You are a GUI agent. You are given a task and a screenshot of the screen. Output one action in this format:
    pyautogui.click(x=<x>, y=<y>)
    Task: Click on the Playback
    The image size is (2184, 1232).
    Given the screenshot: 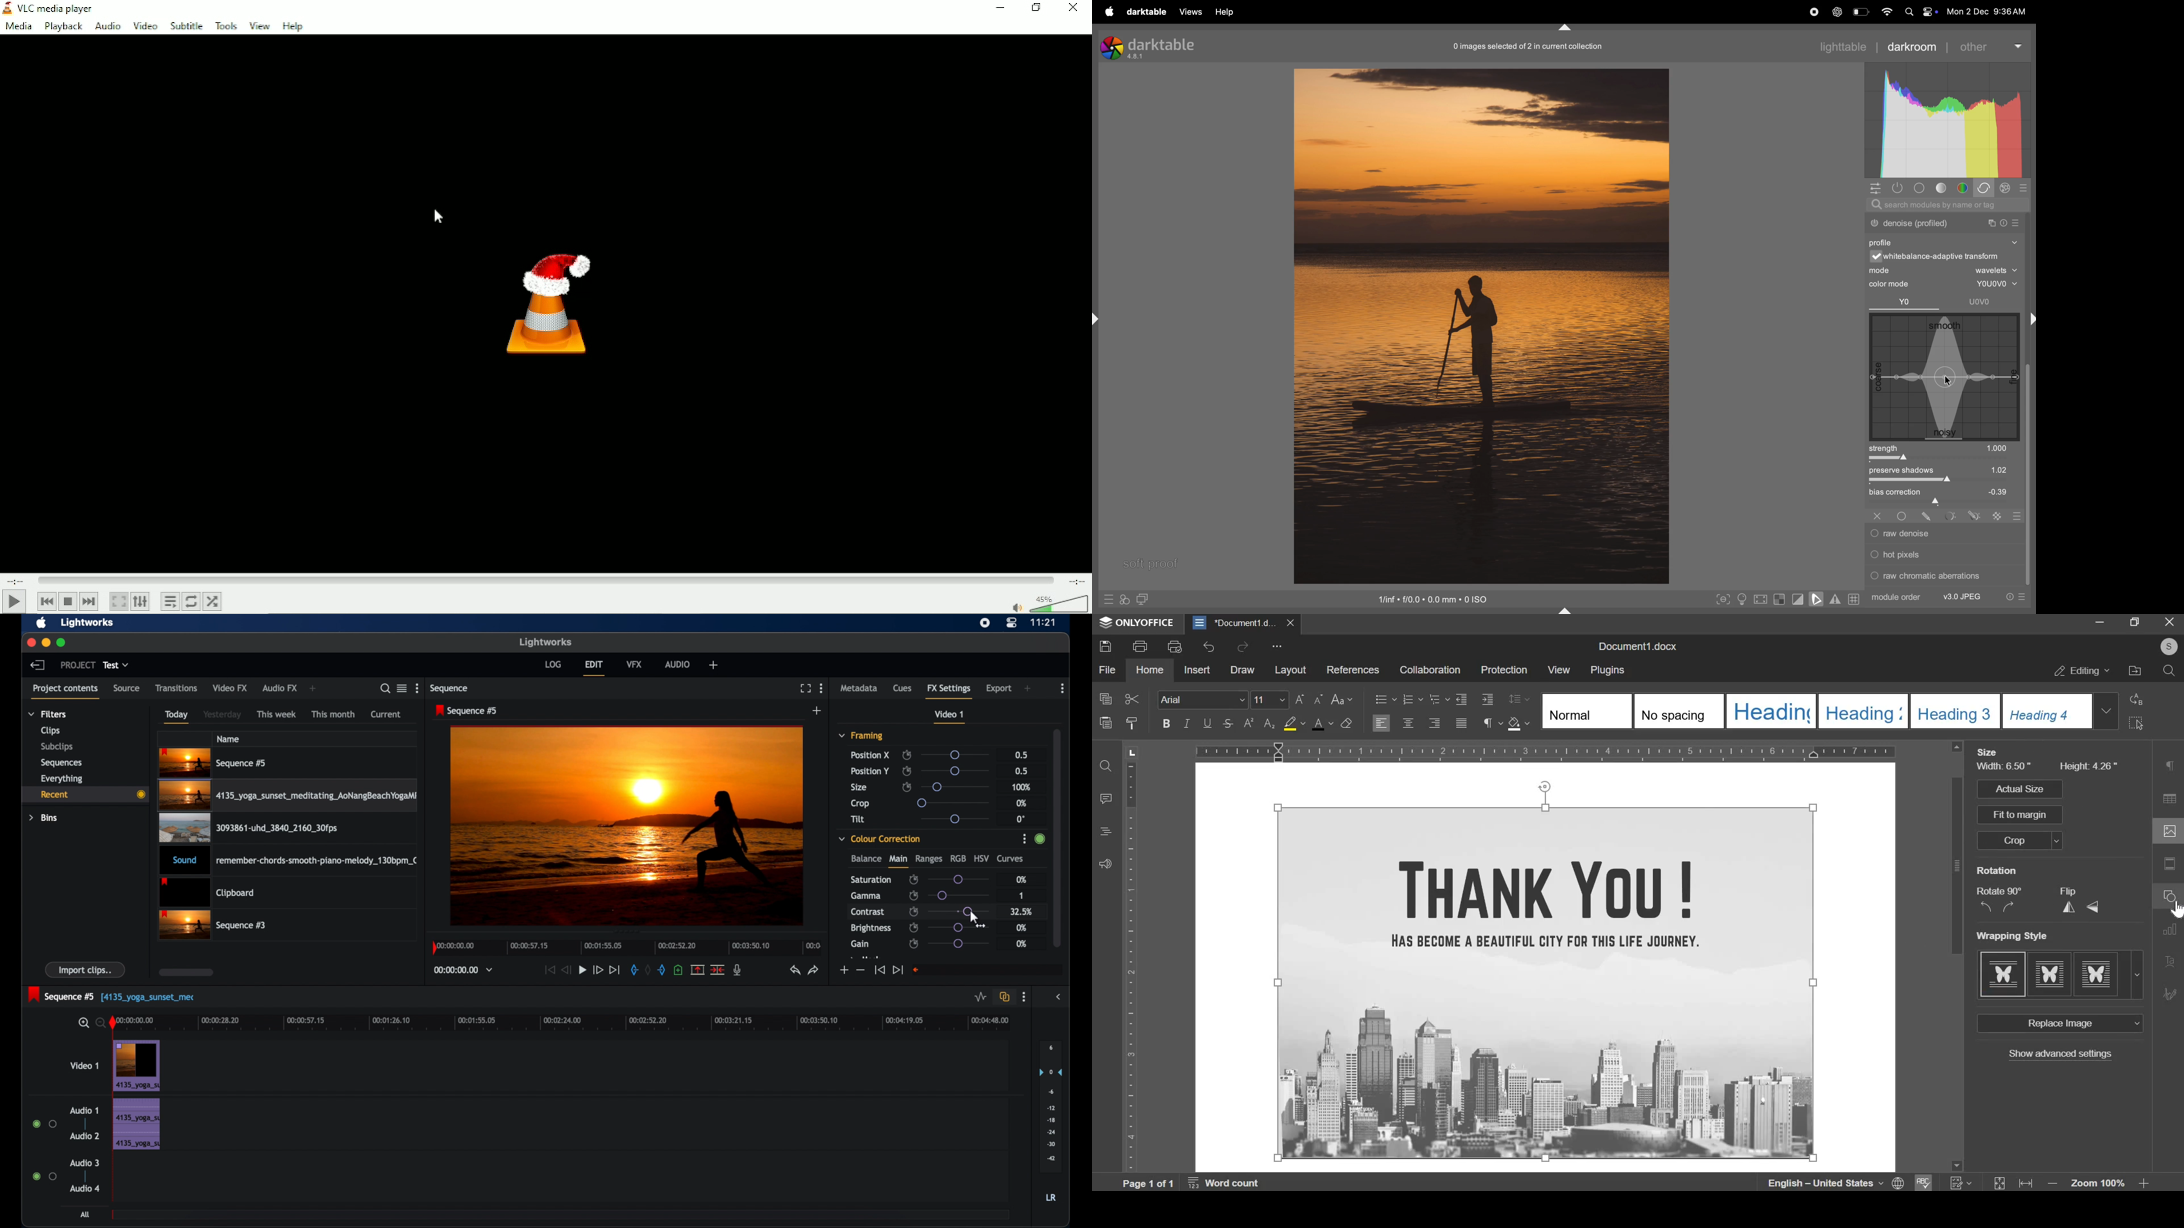 What is the action you would take?
    pyautogui.click(x=62, y=27)
    